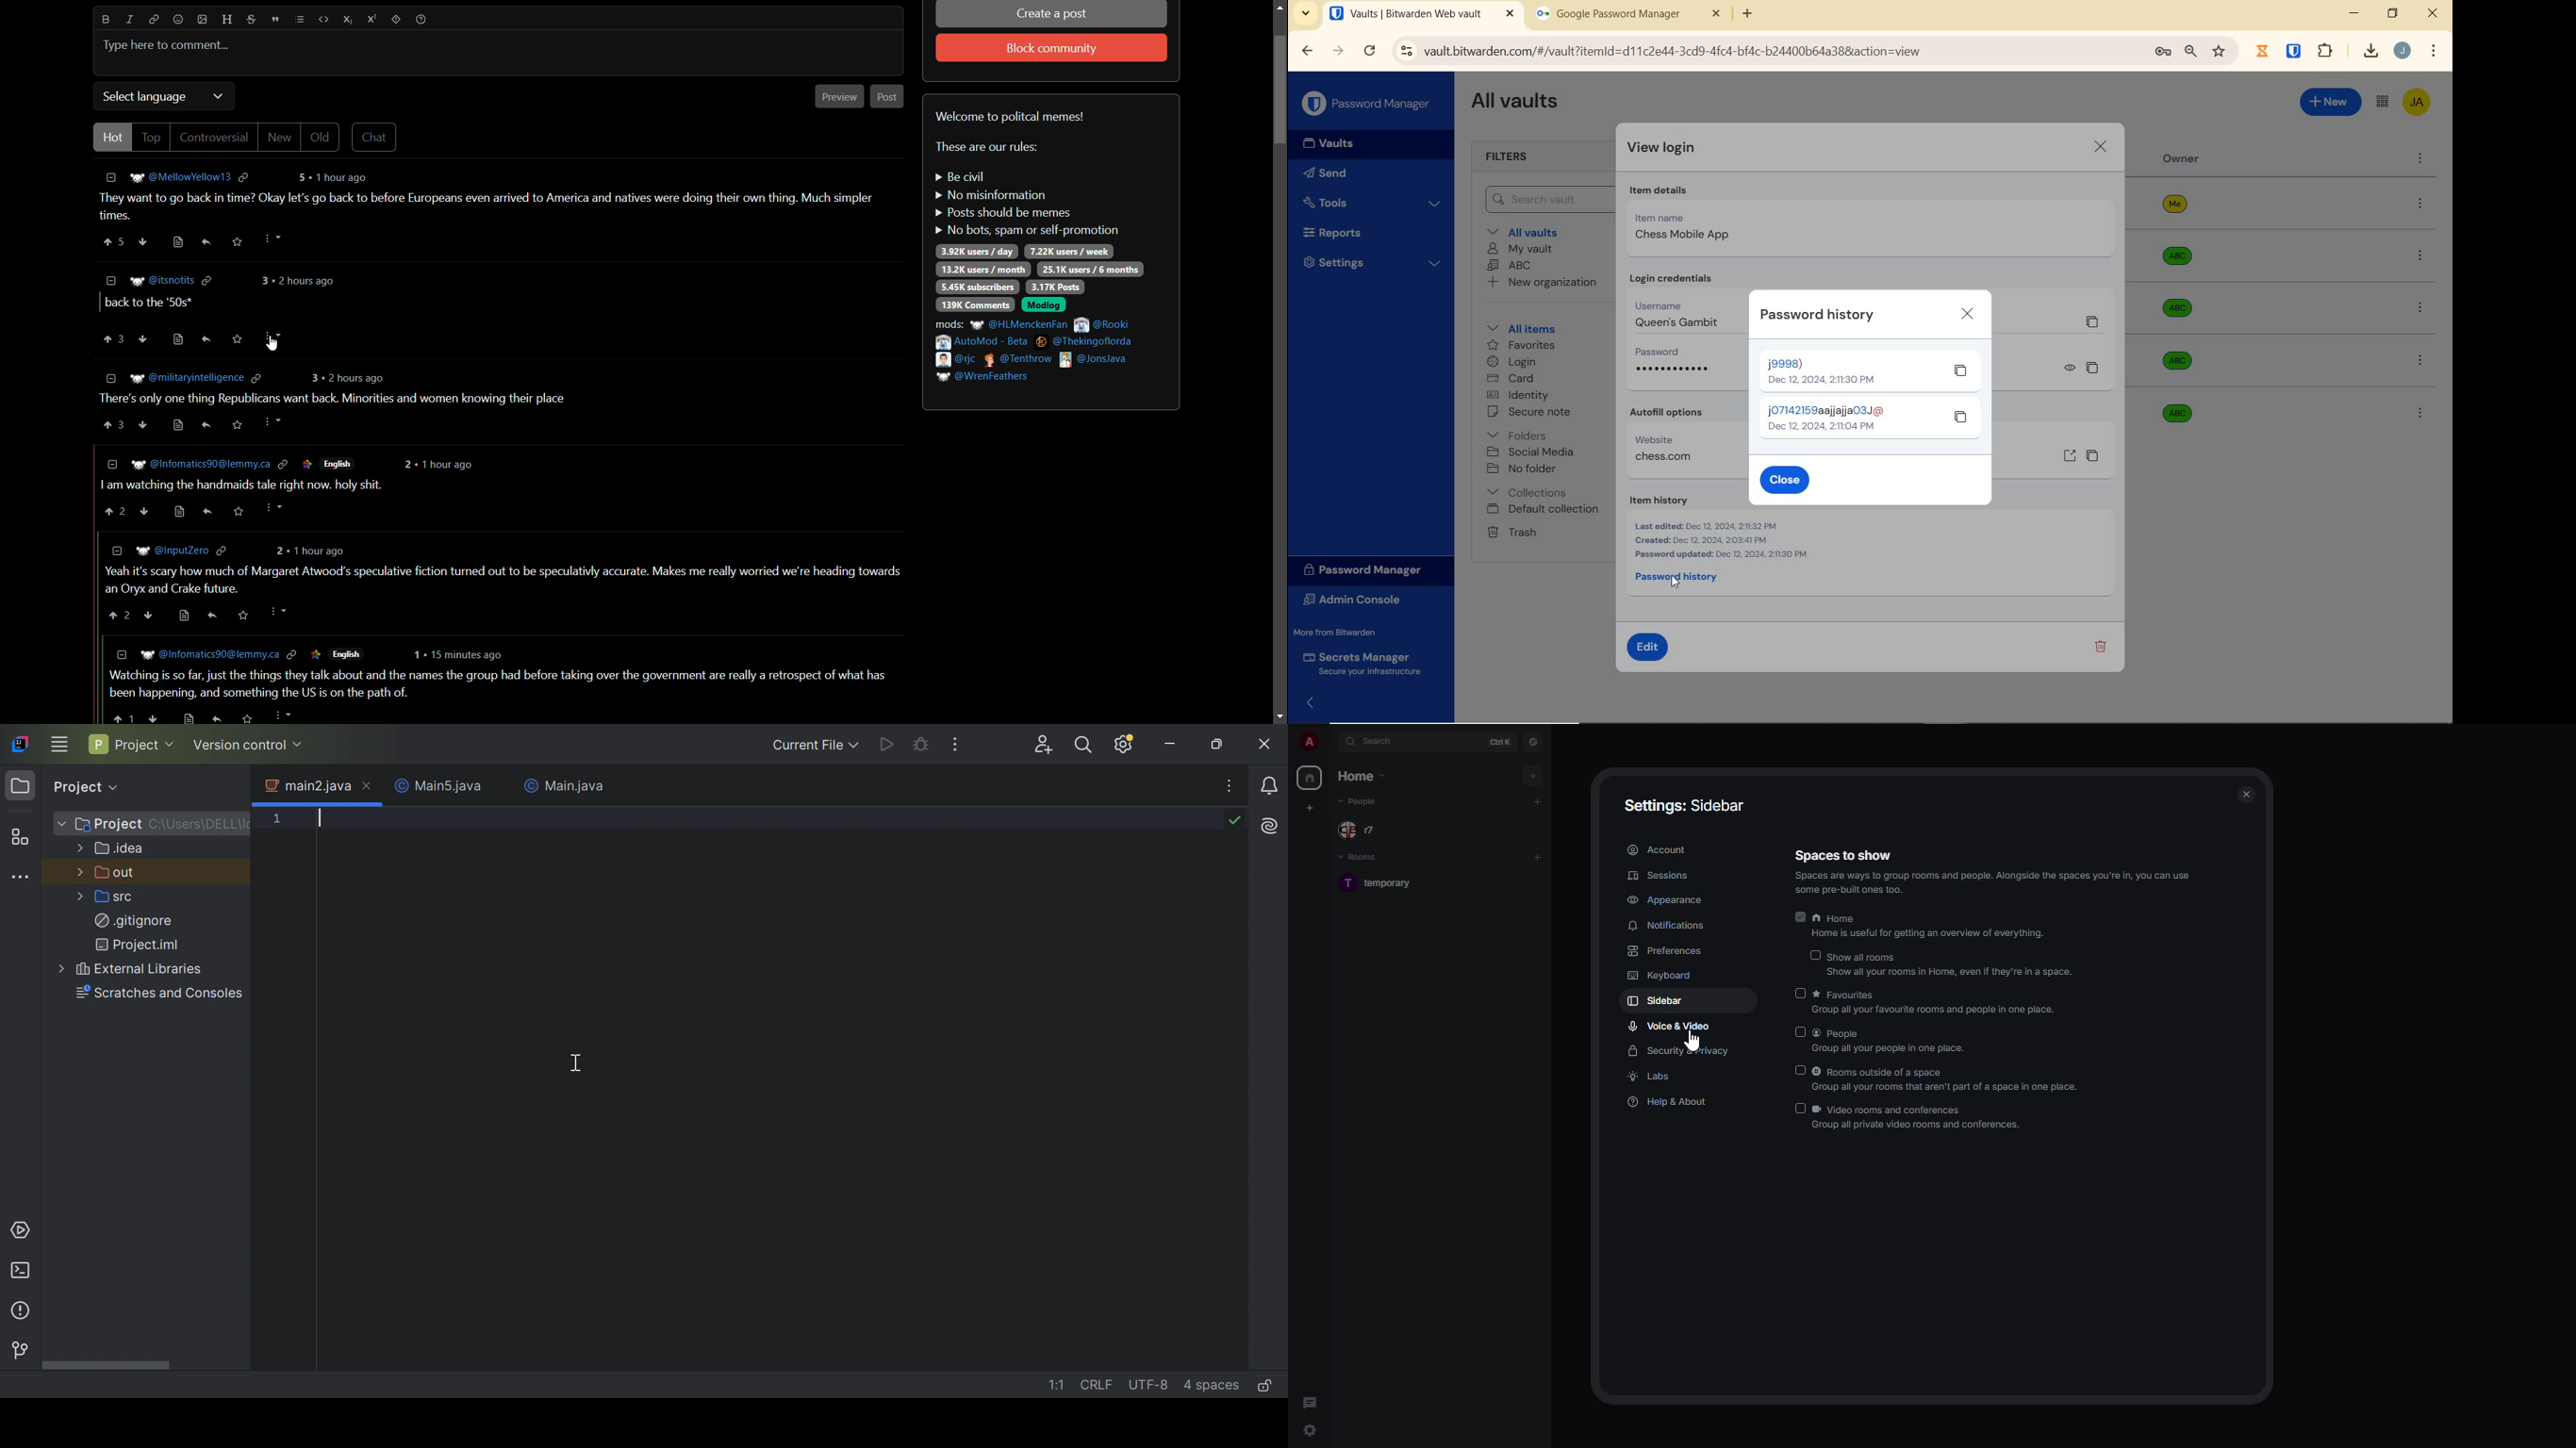 This screenshot has width=2576, height=1456. I want to click on Autofill options, so click(1683, 414).